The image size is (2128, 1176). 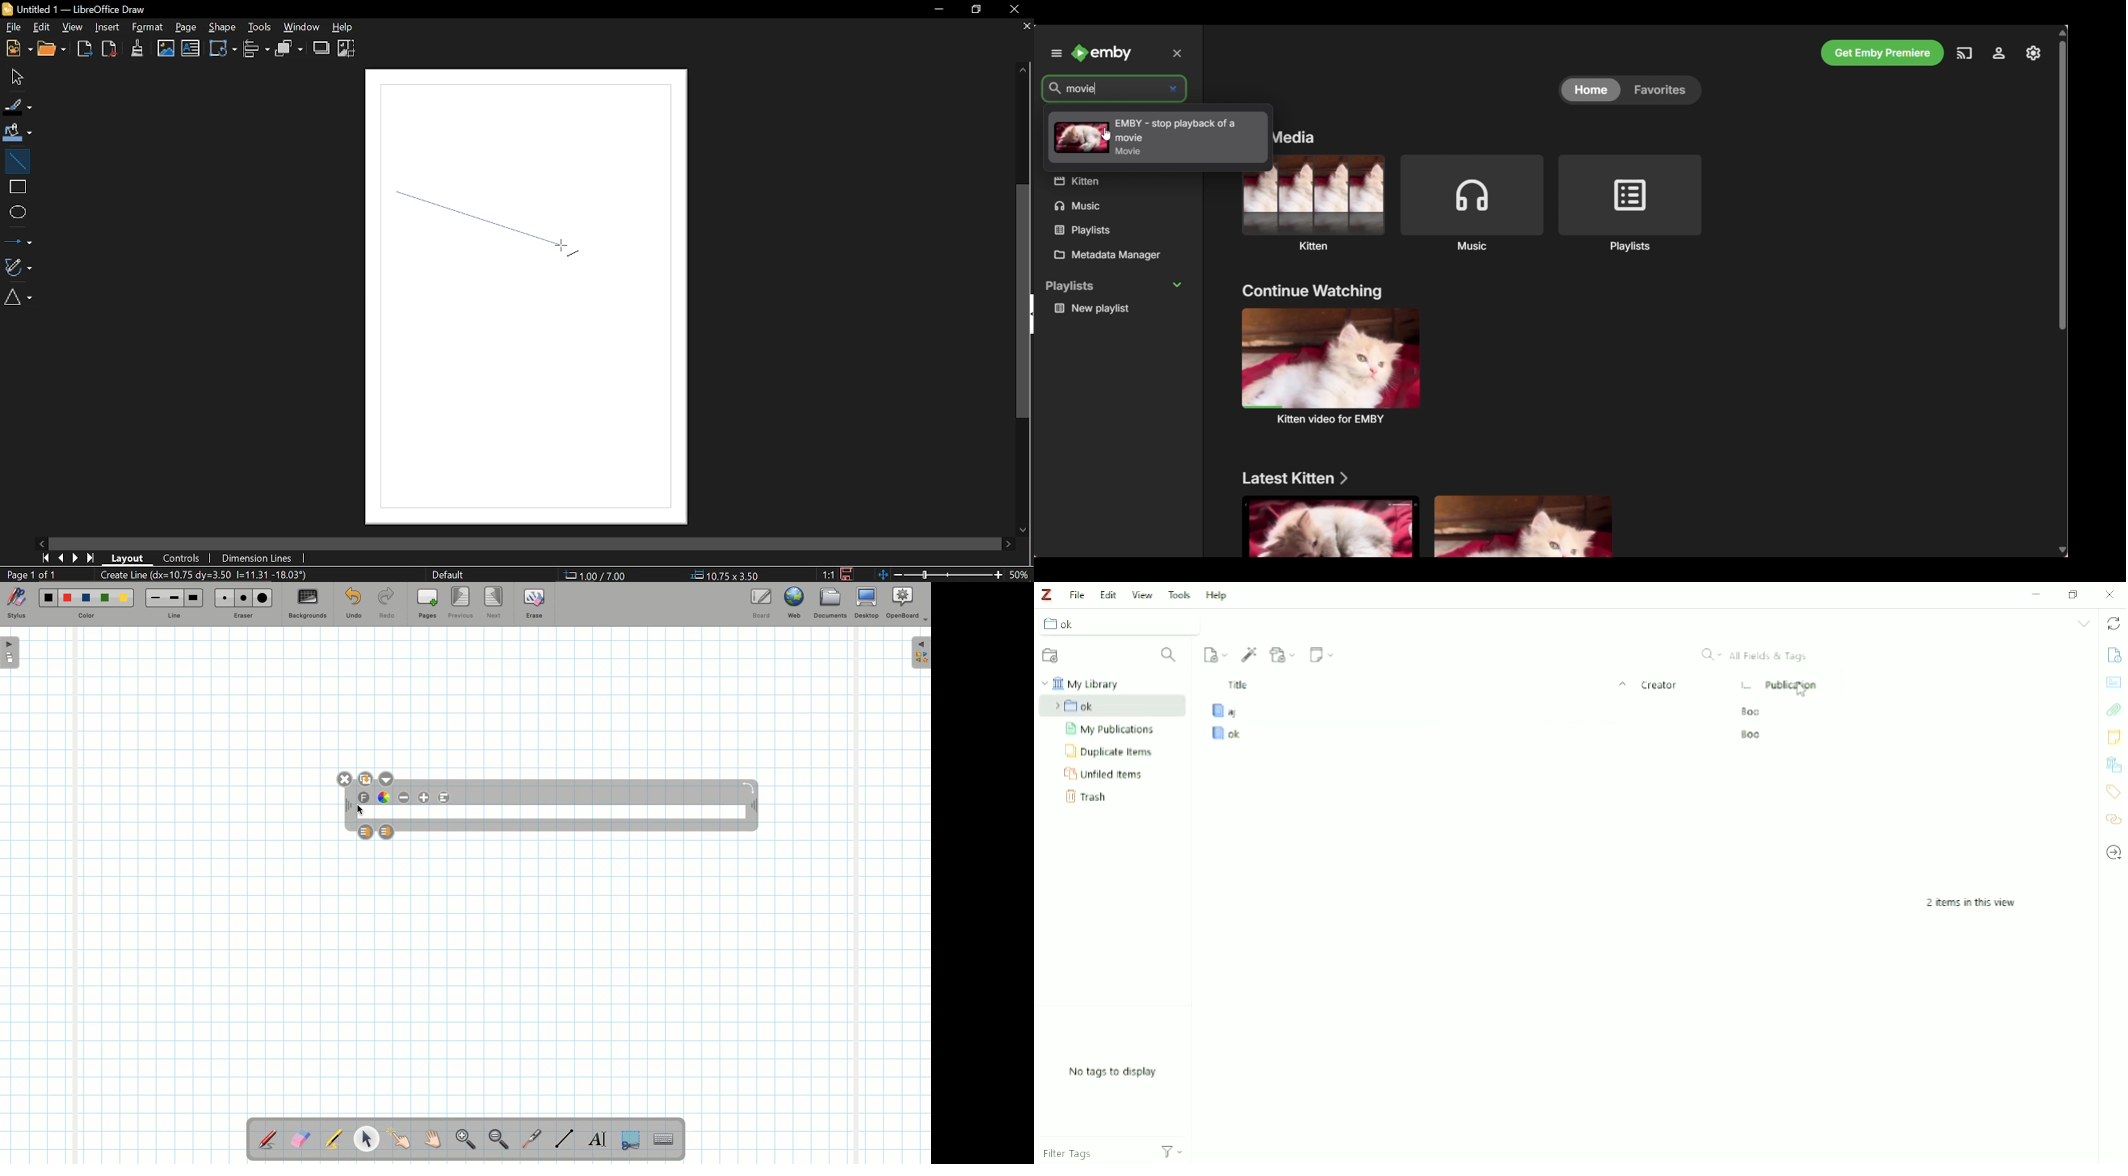 What do you see at coordinates (188, 29) in the screenshot?
I see `Page` at bounding box center [188, 29].